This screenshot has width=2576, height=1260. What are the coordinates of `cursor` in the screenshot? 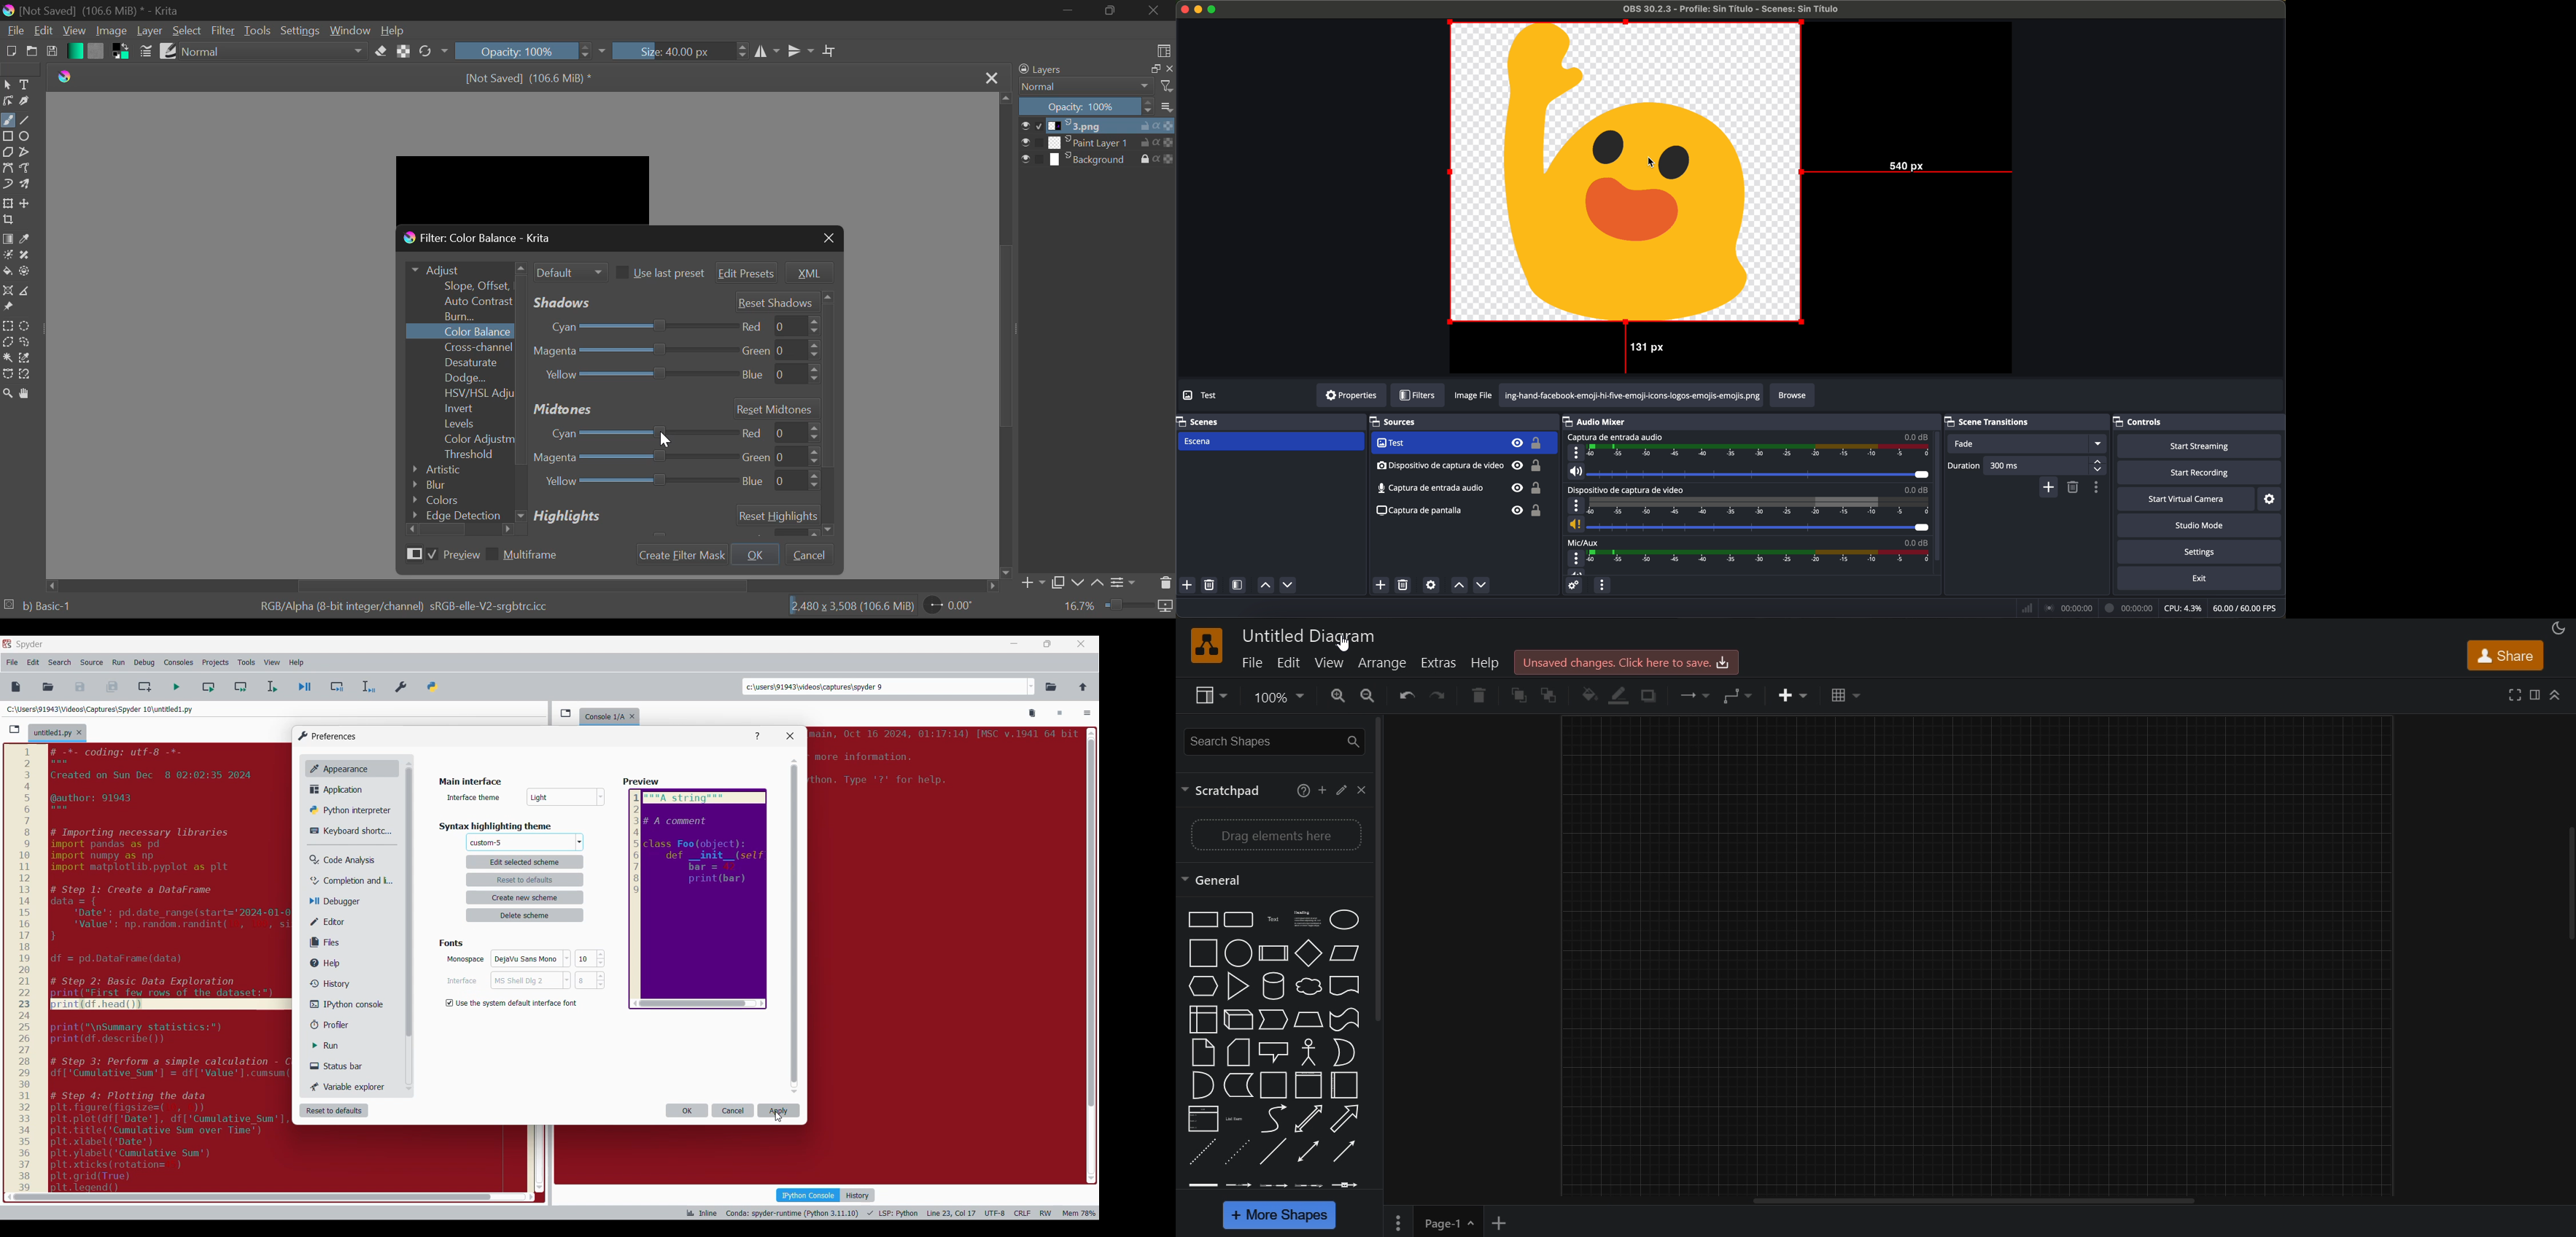 It's located at (1342, 645).